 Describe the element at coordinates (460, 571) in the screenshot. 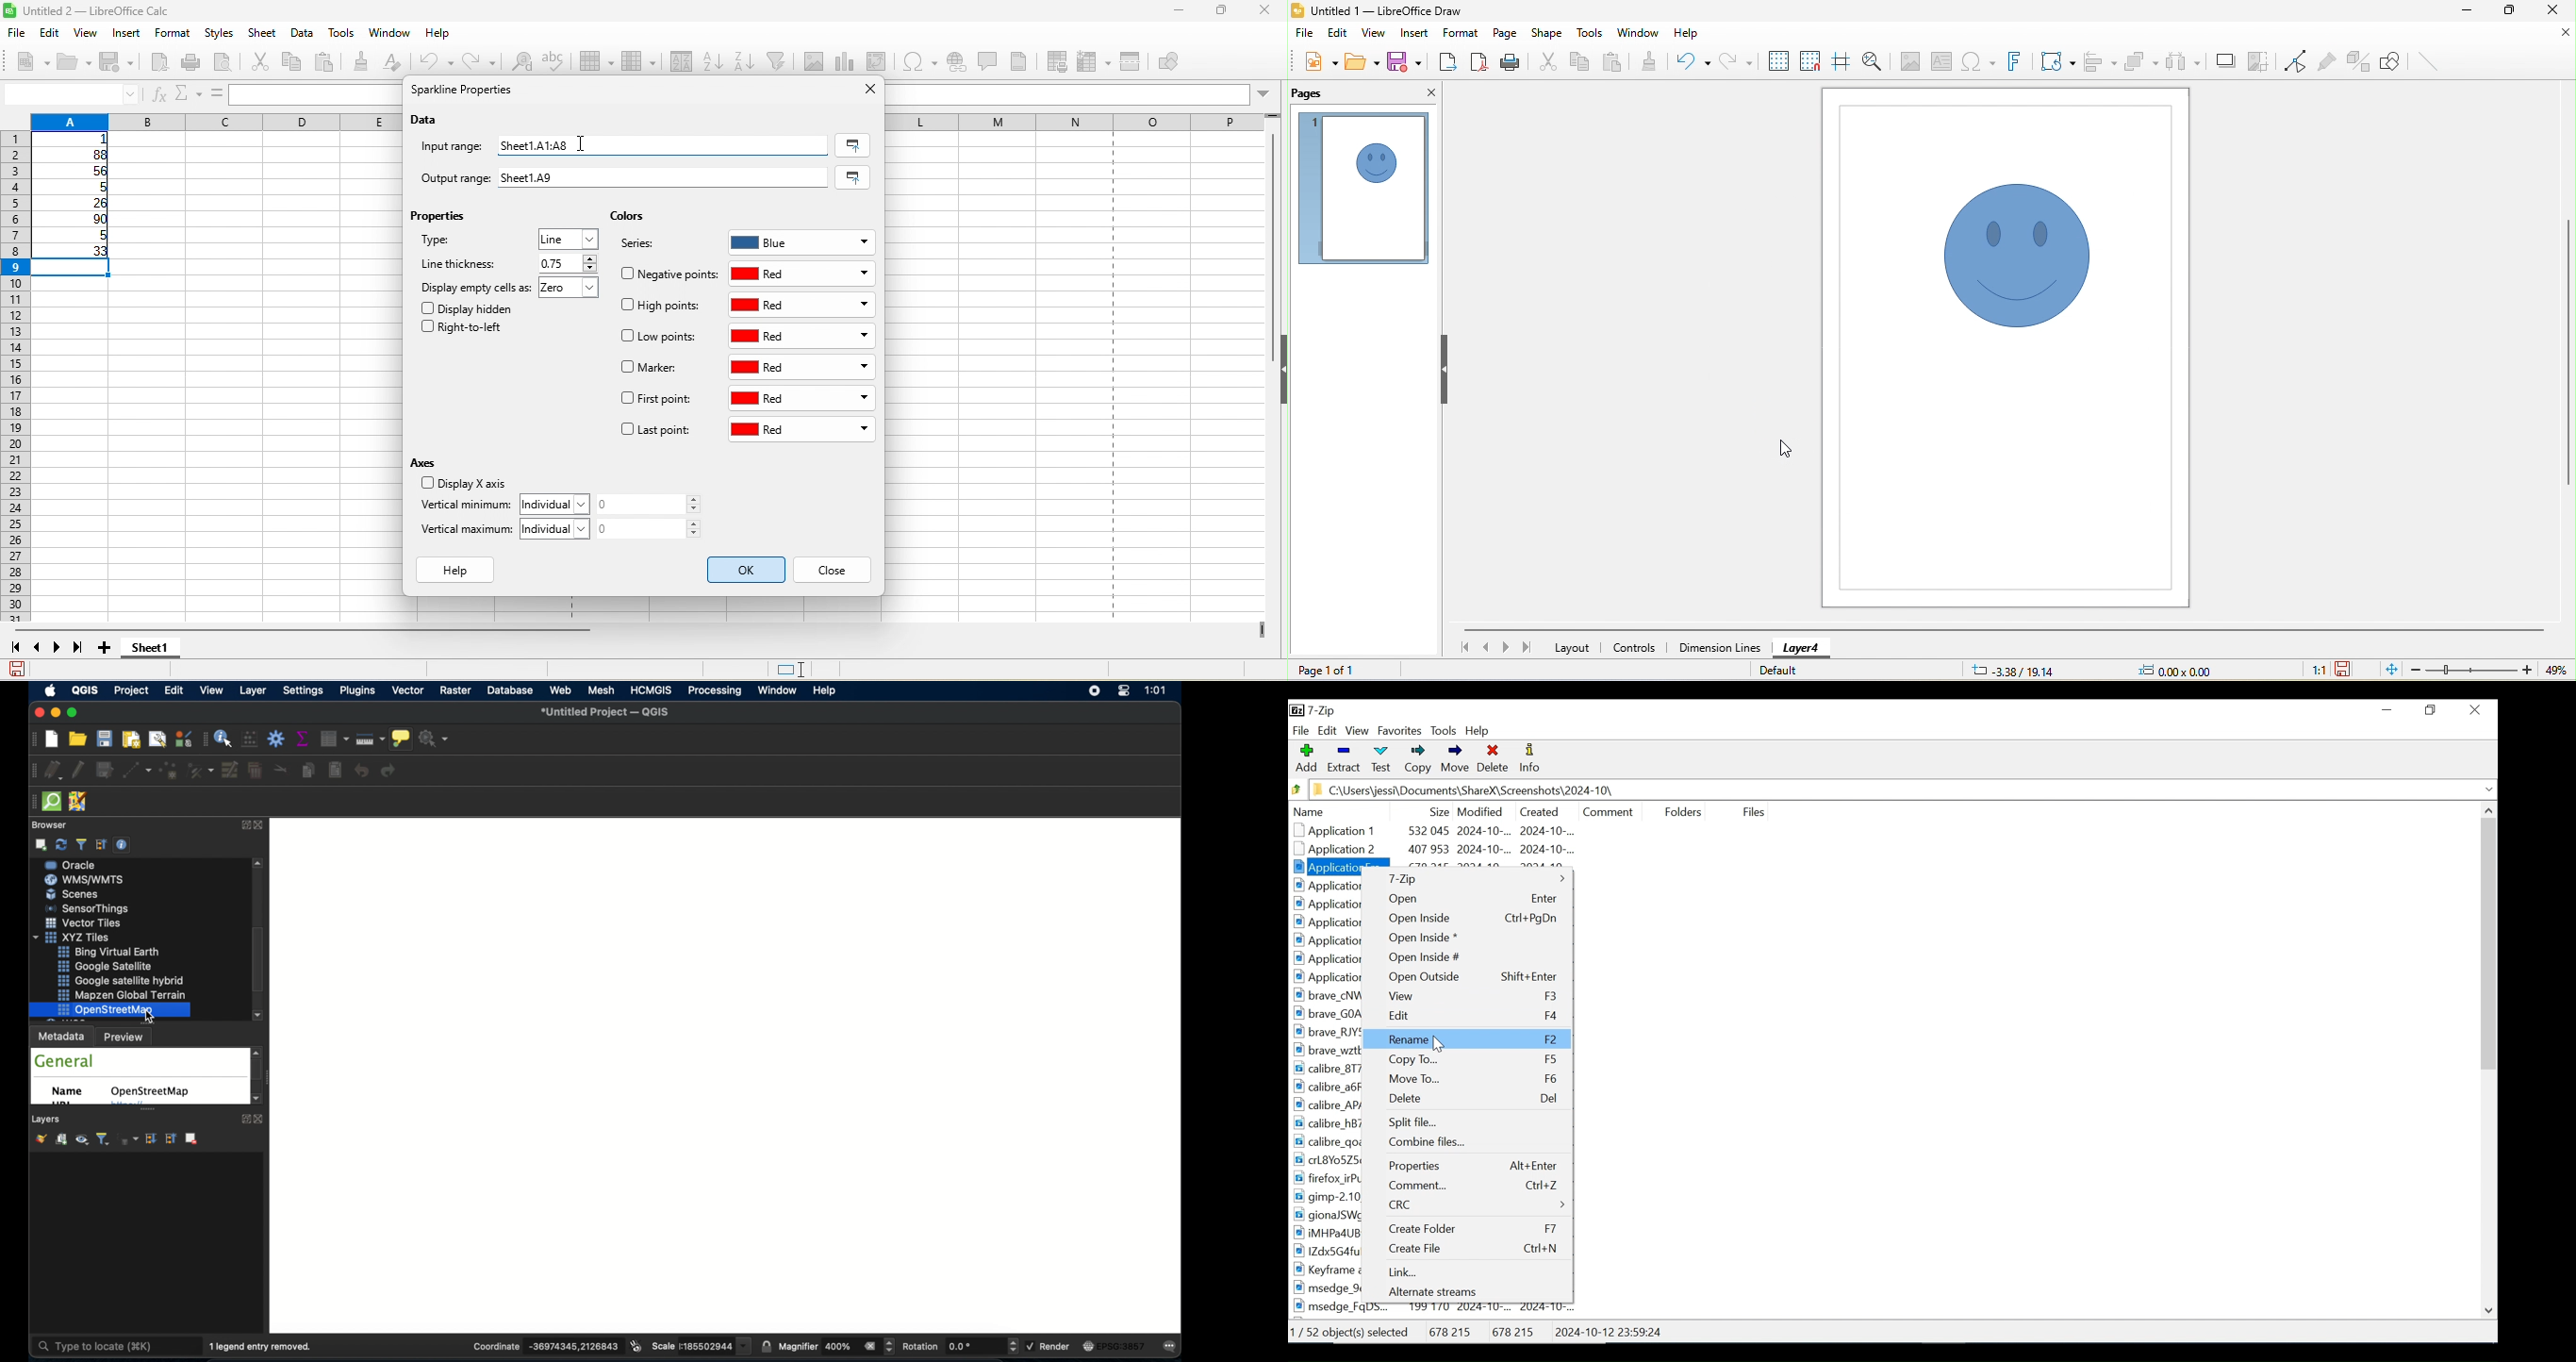

I see `help` at that location.